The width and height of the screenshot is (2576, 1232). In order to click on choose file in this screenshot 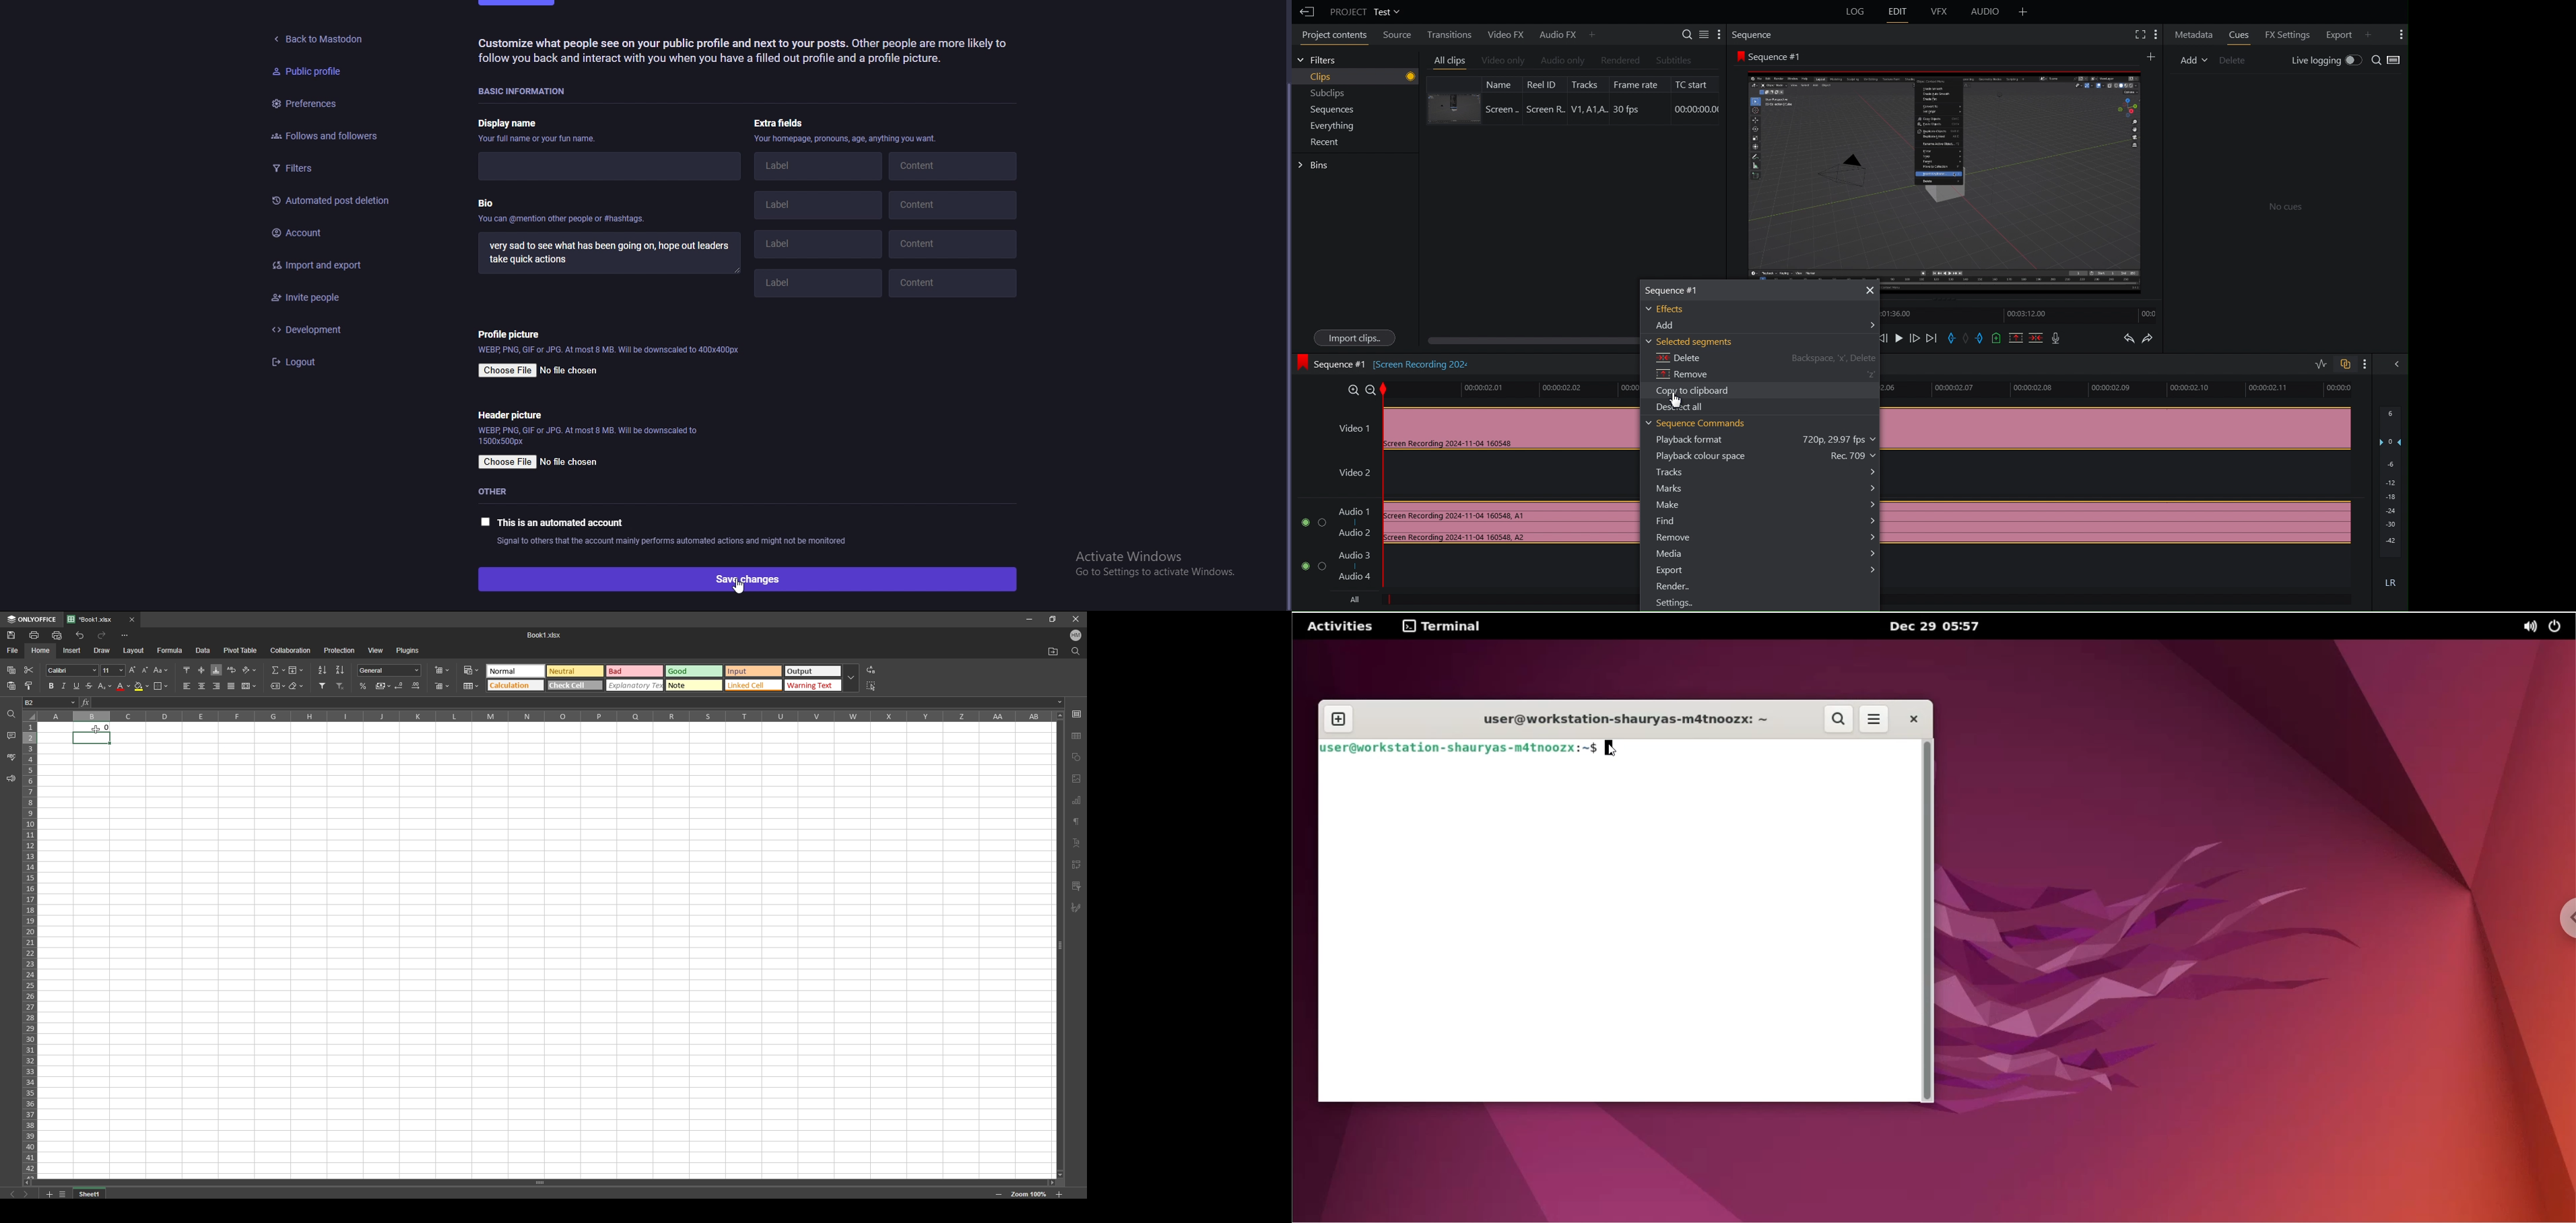, I will do `click(507, 463)`.